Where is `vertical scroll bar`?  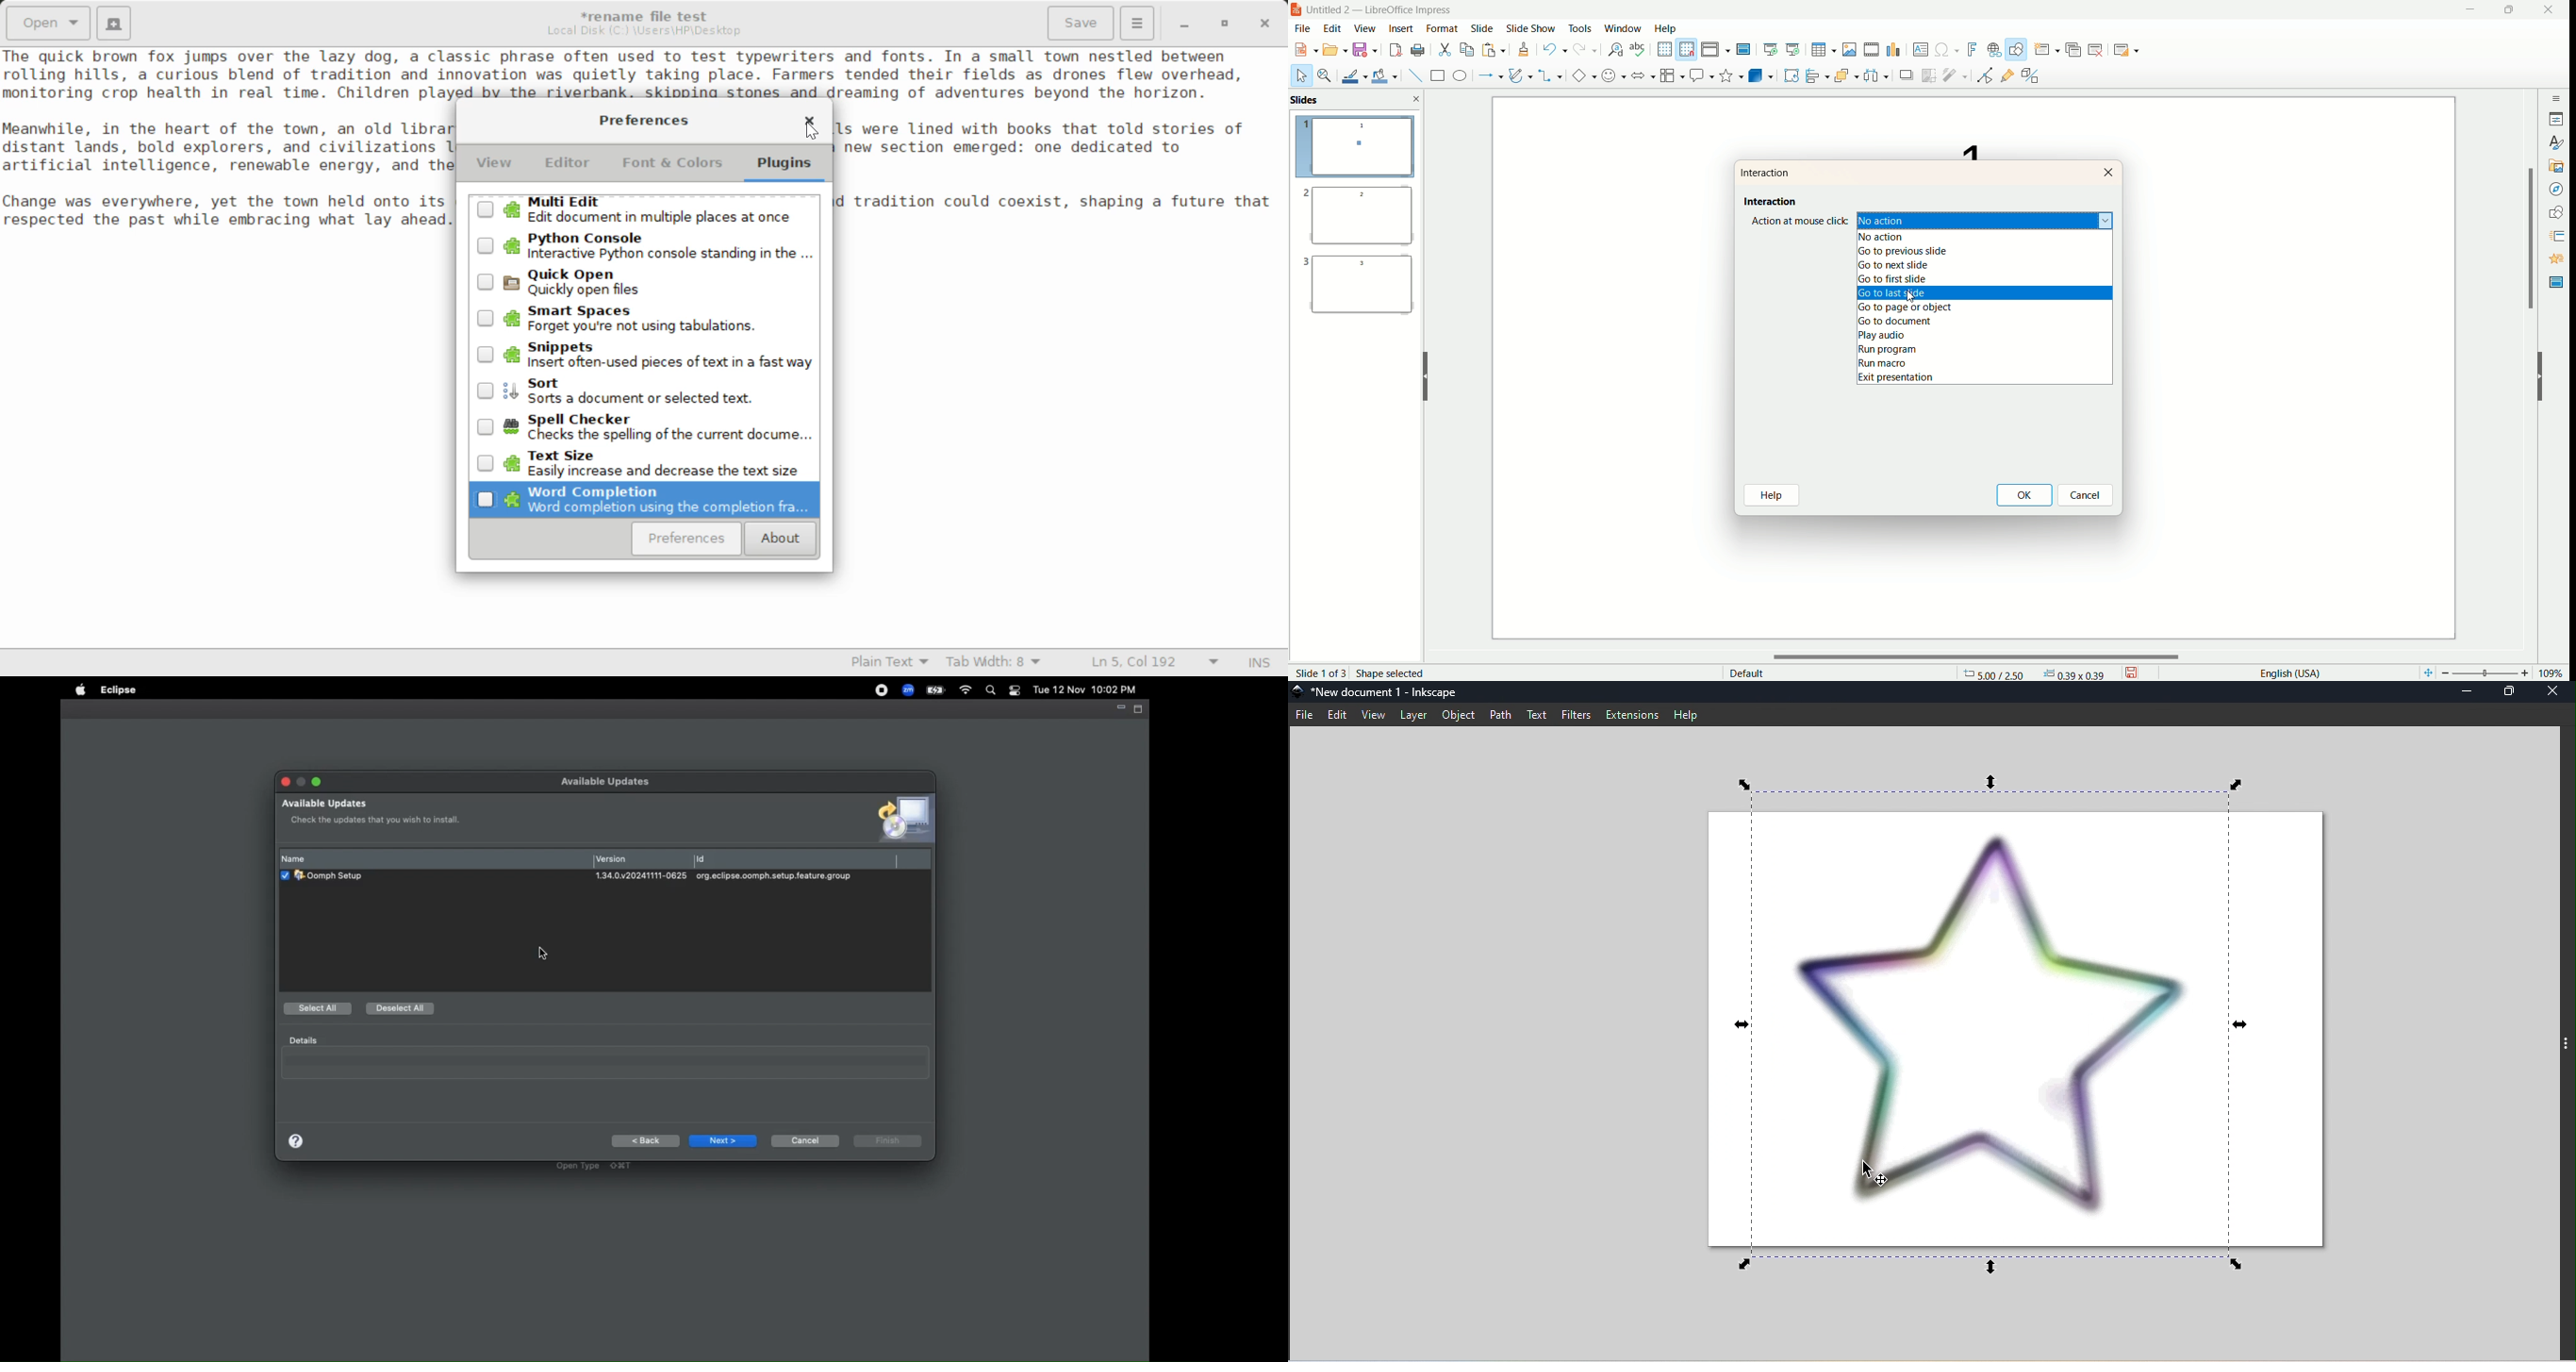
vertical scroll bar is located at coordinates (2530, 371).